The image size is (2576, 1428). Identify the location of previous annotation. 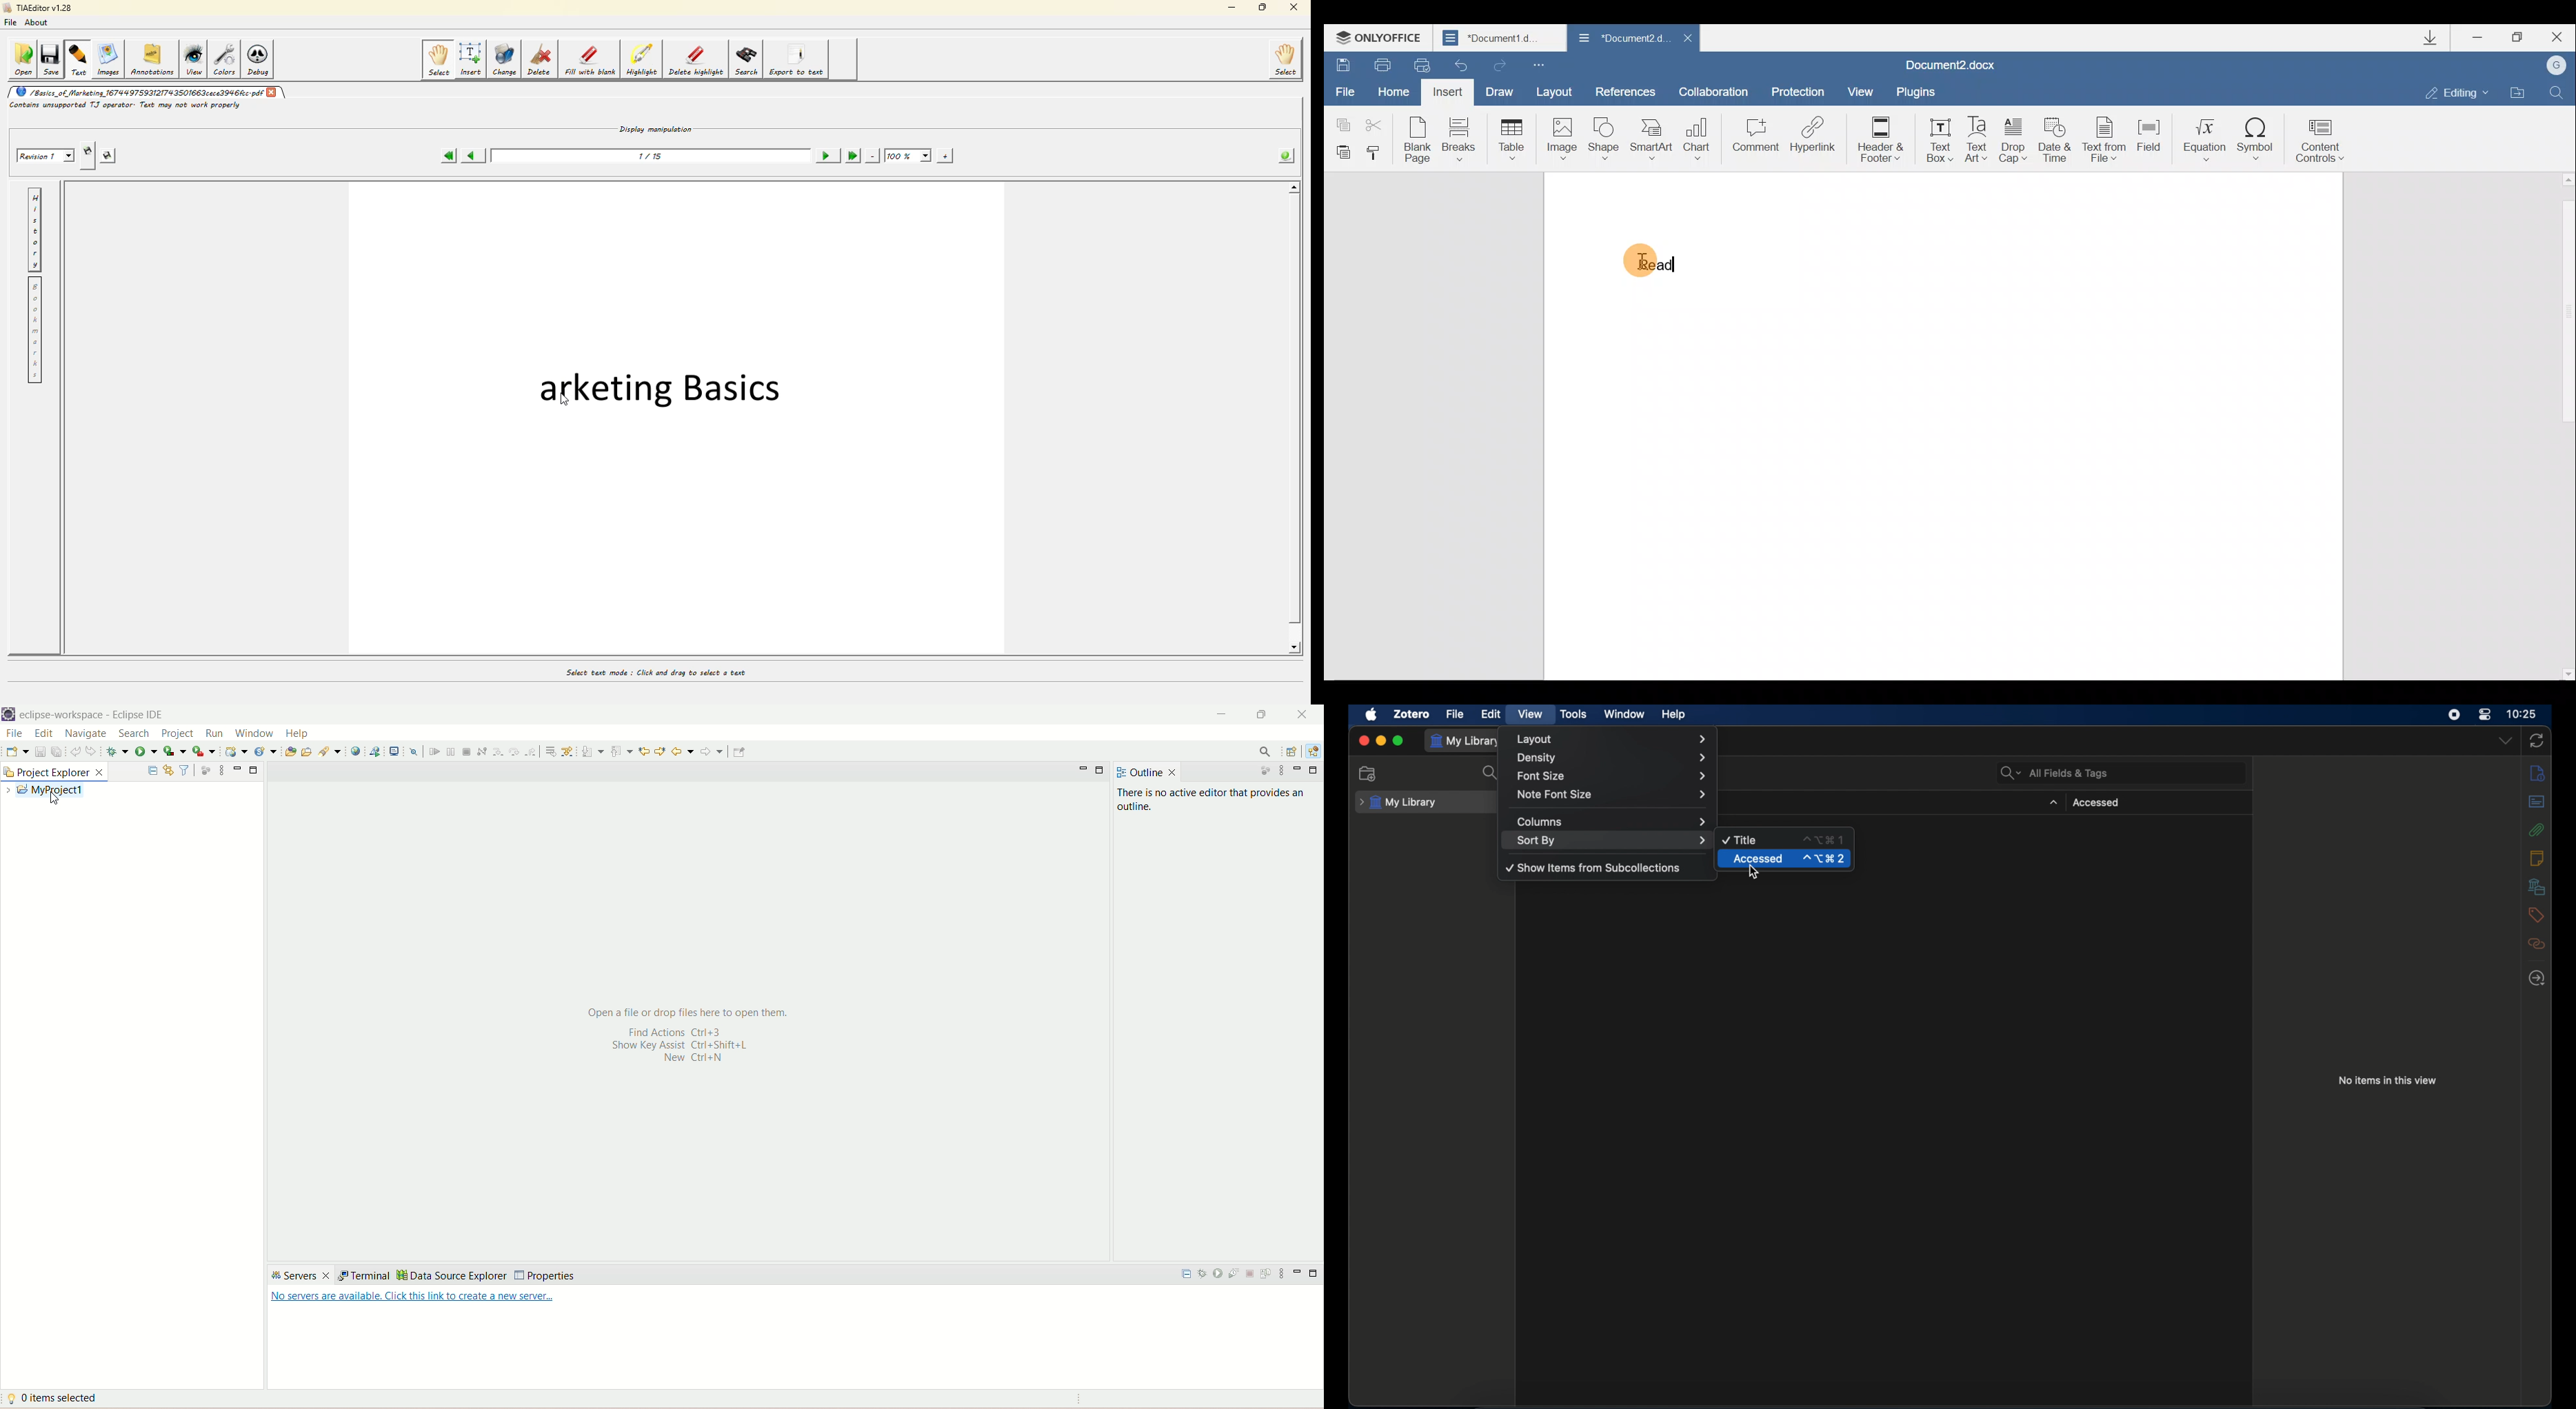
(621, 751).